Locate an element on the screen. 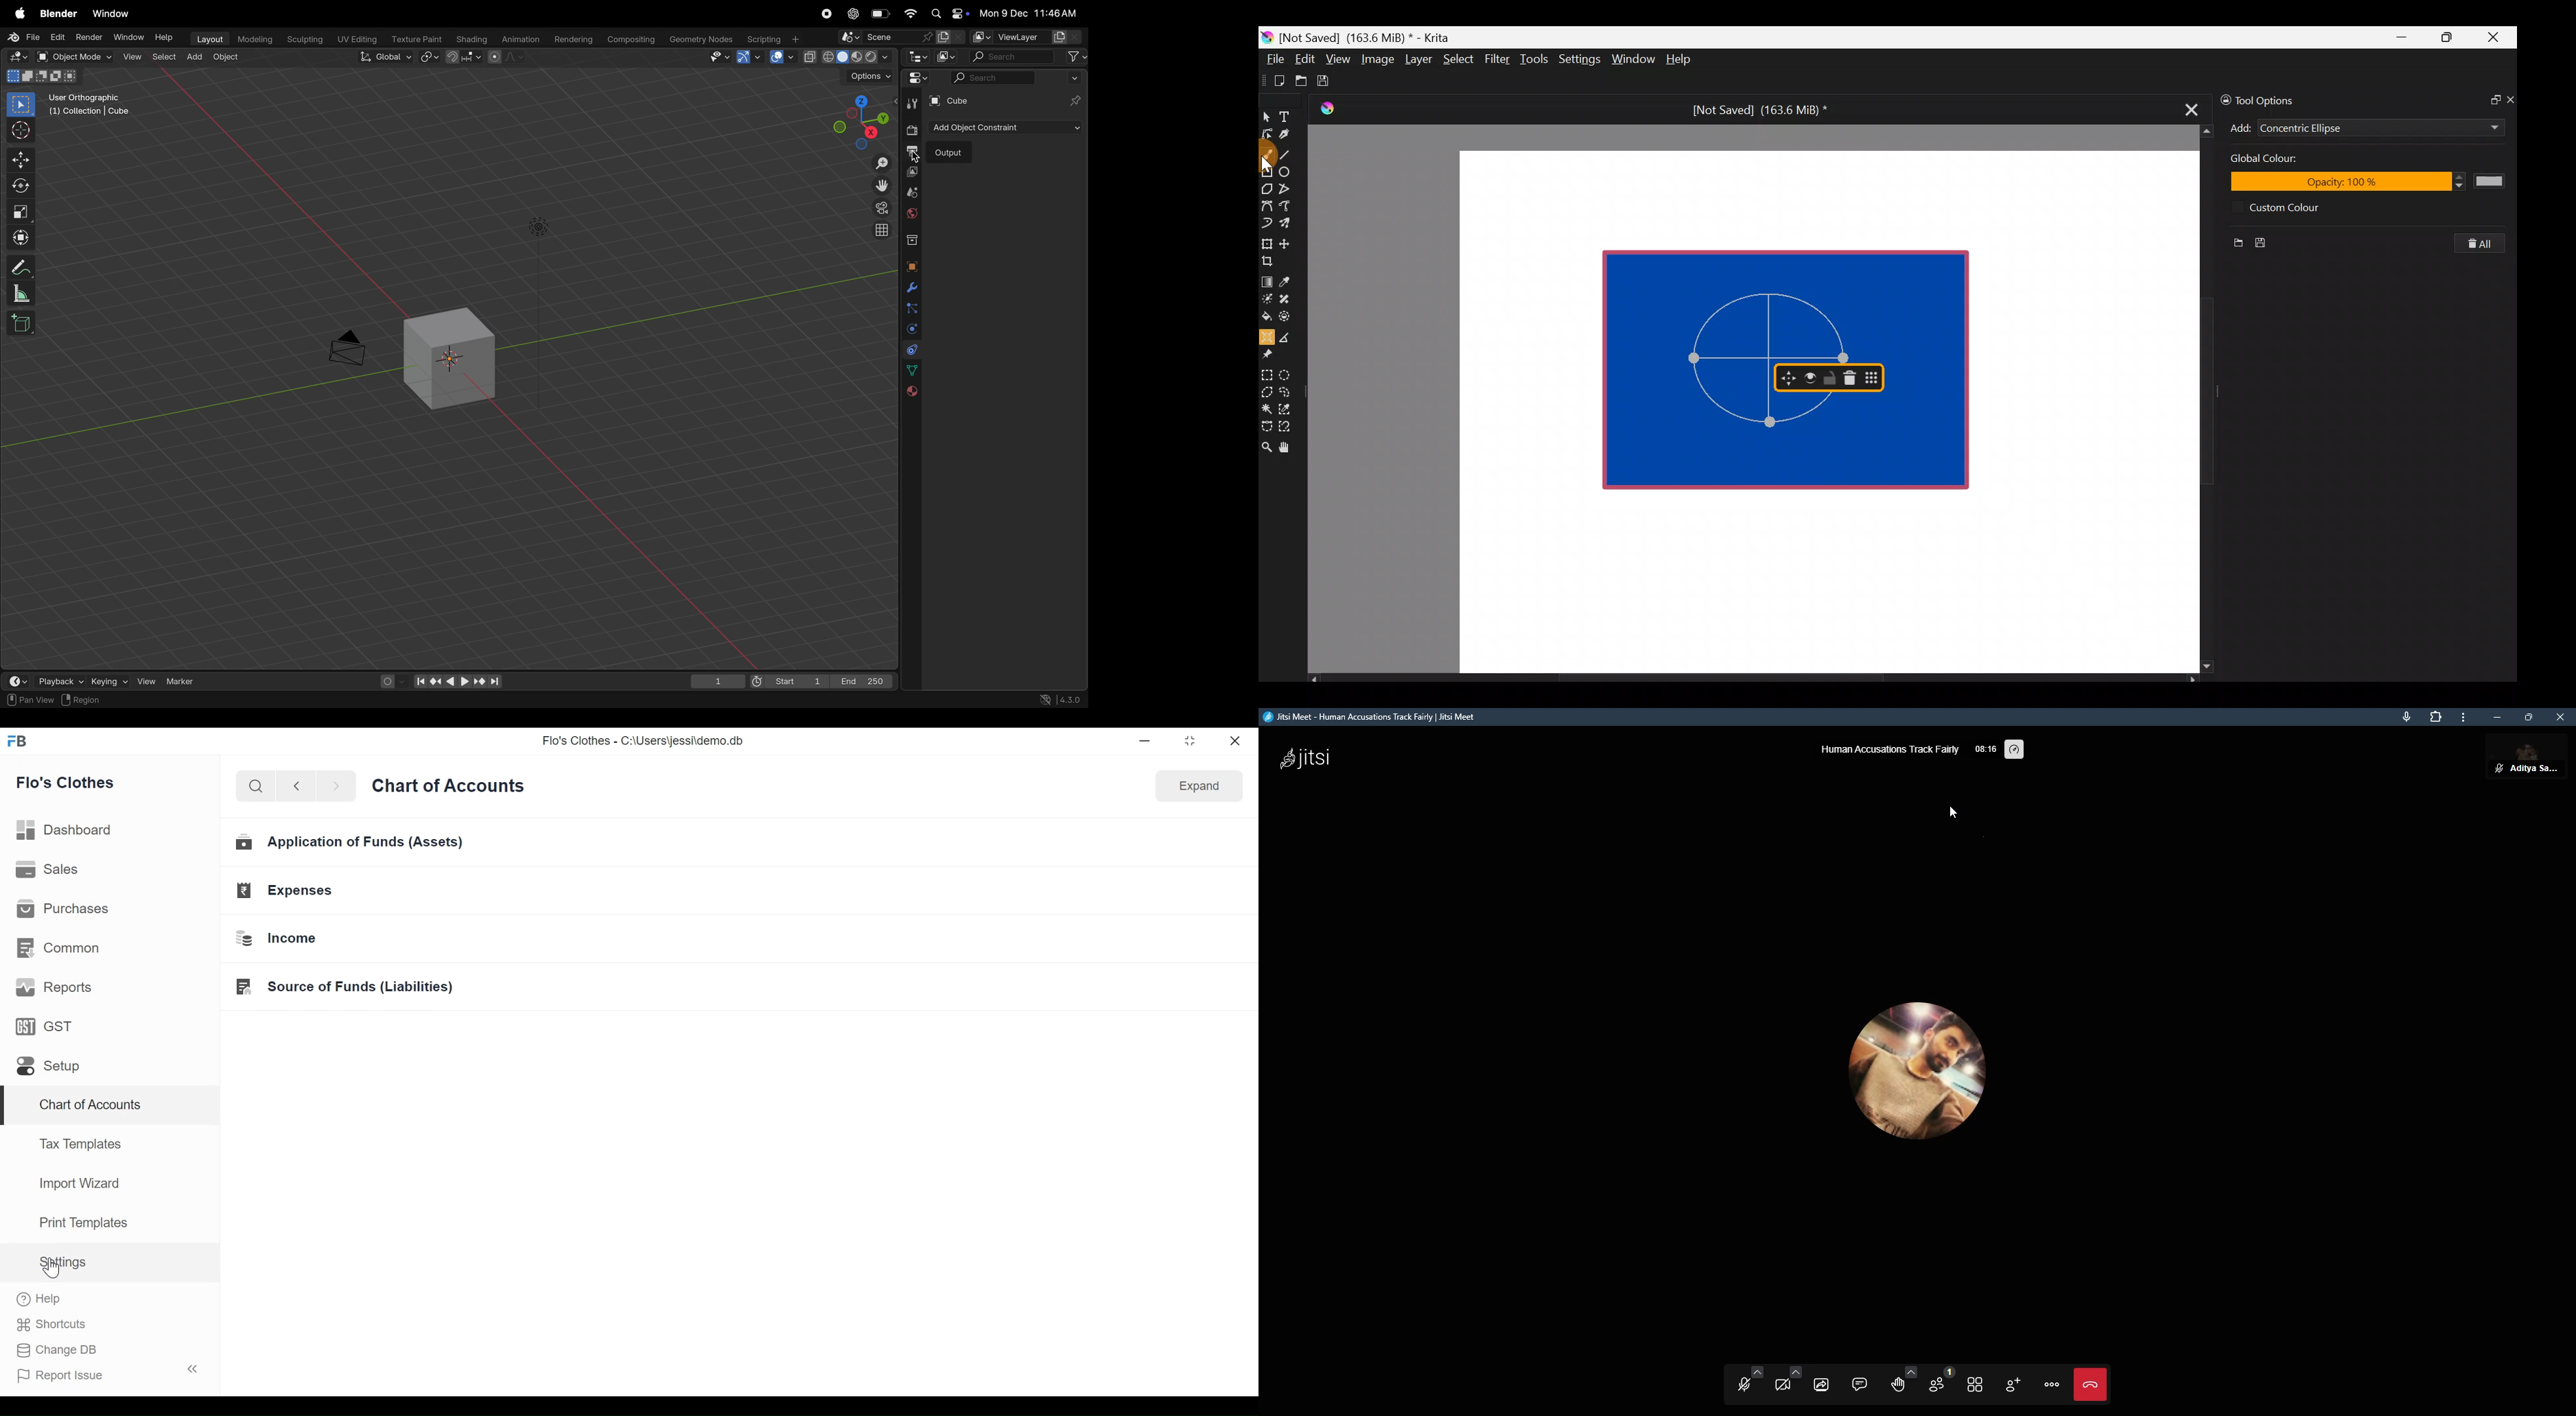  Opacity:100% is located at coordinates (2365, 183).